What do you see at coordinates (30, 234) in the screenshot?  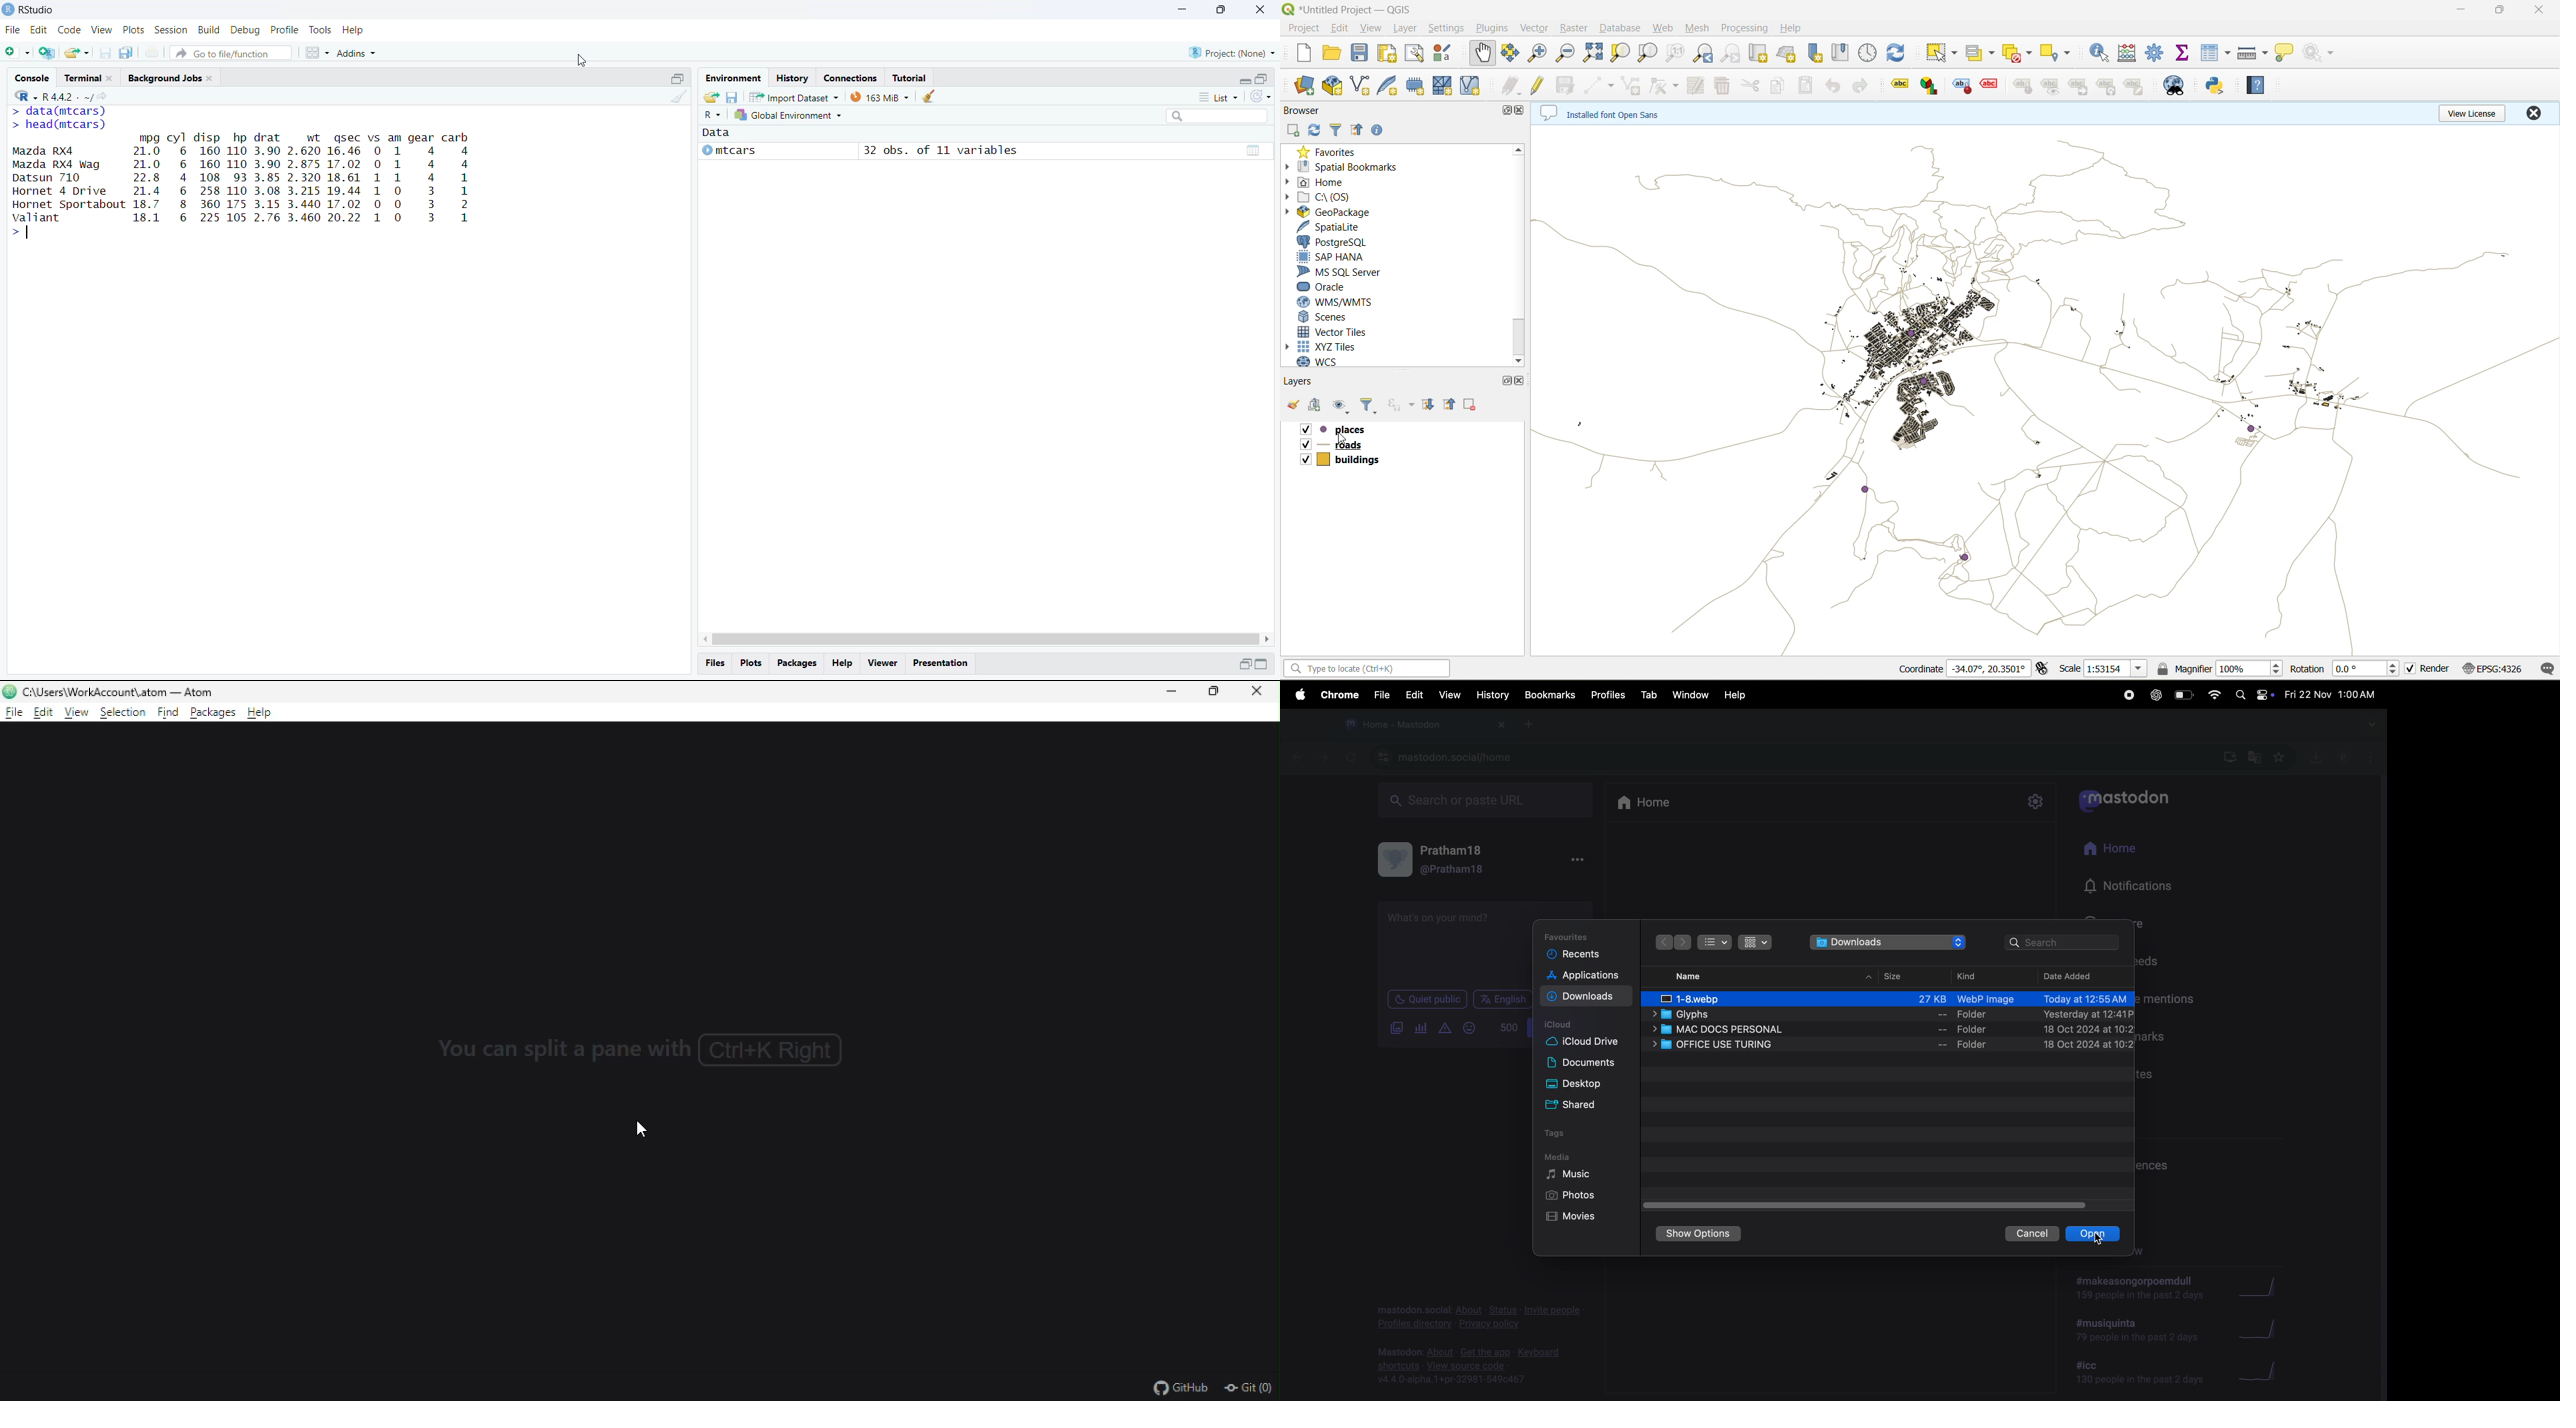 I see `typing indicator` at bounding box center [30, 234].